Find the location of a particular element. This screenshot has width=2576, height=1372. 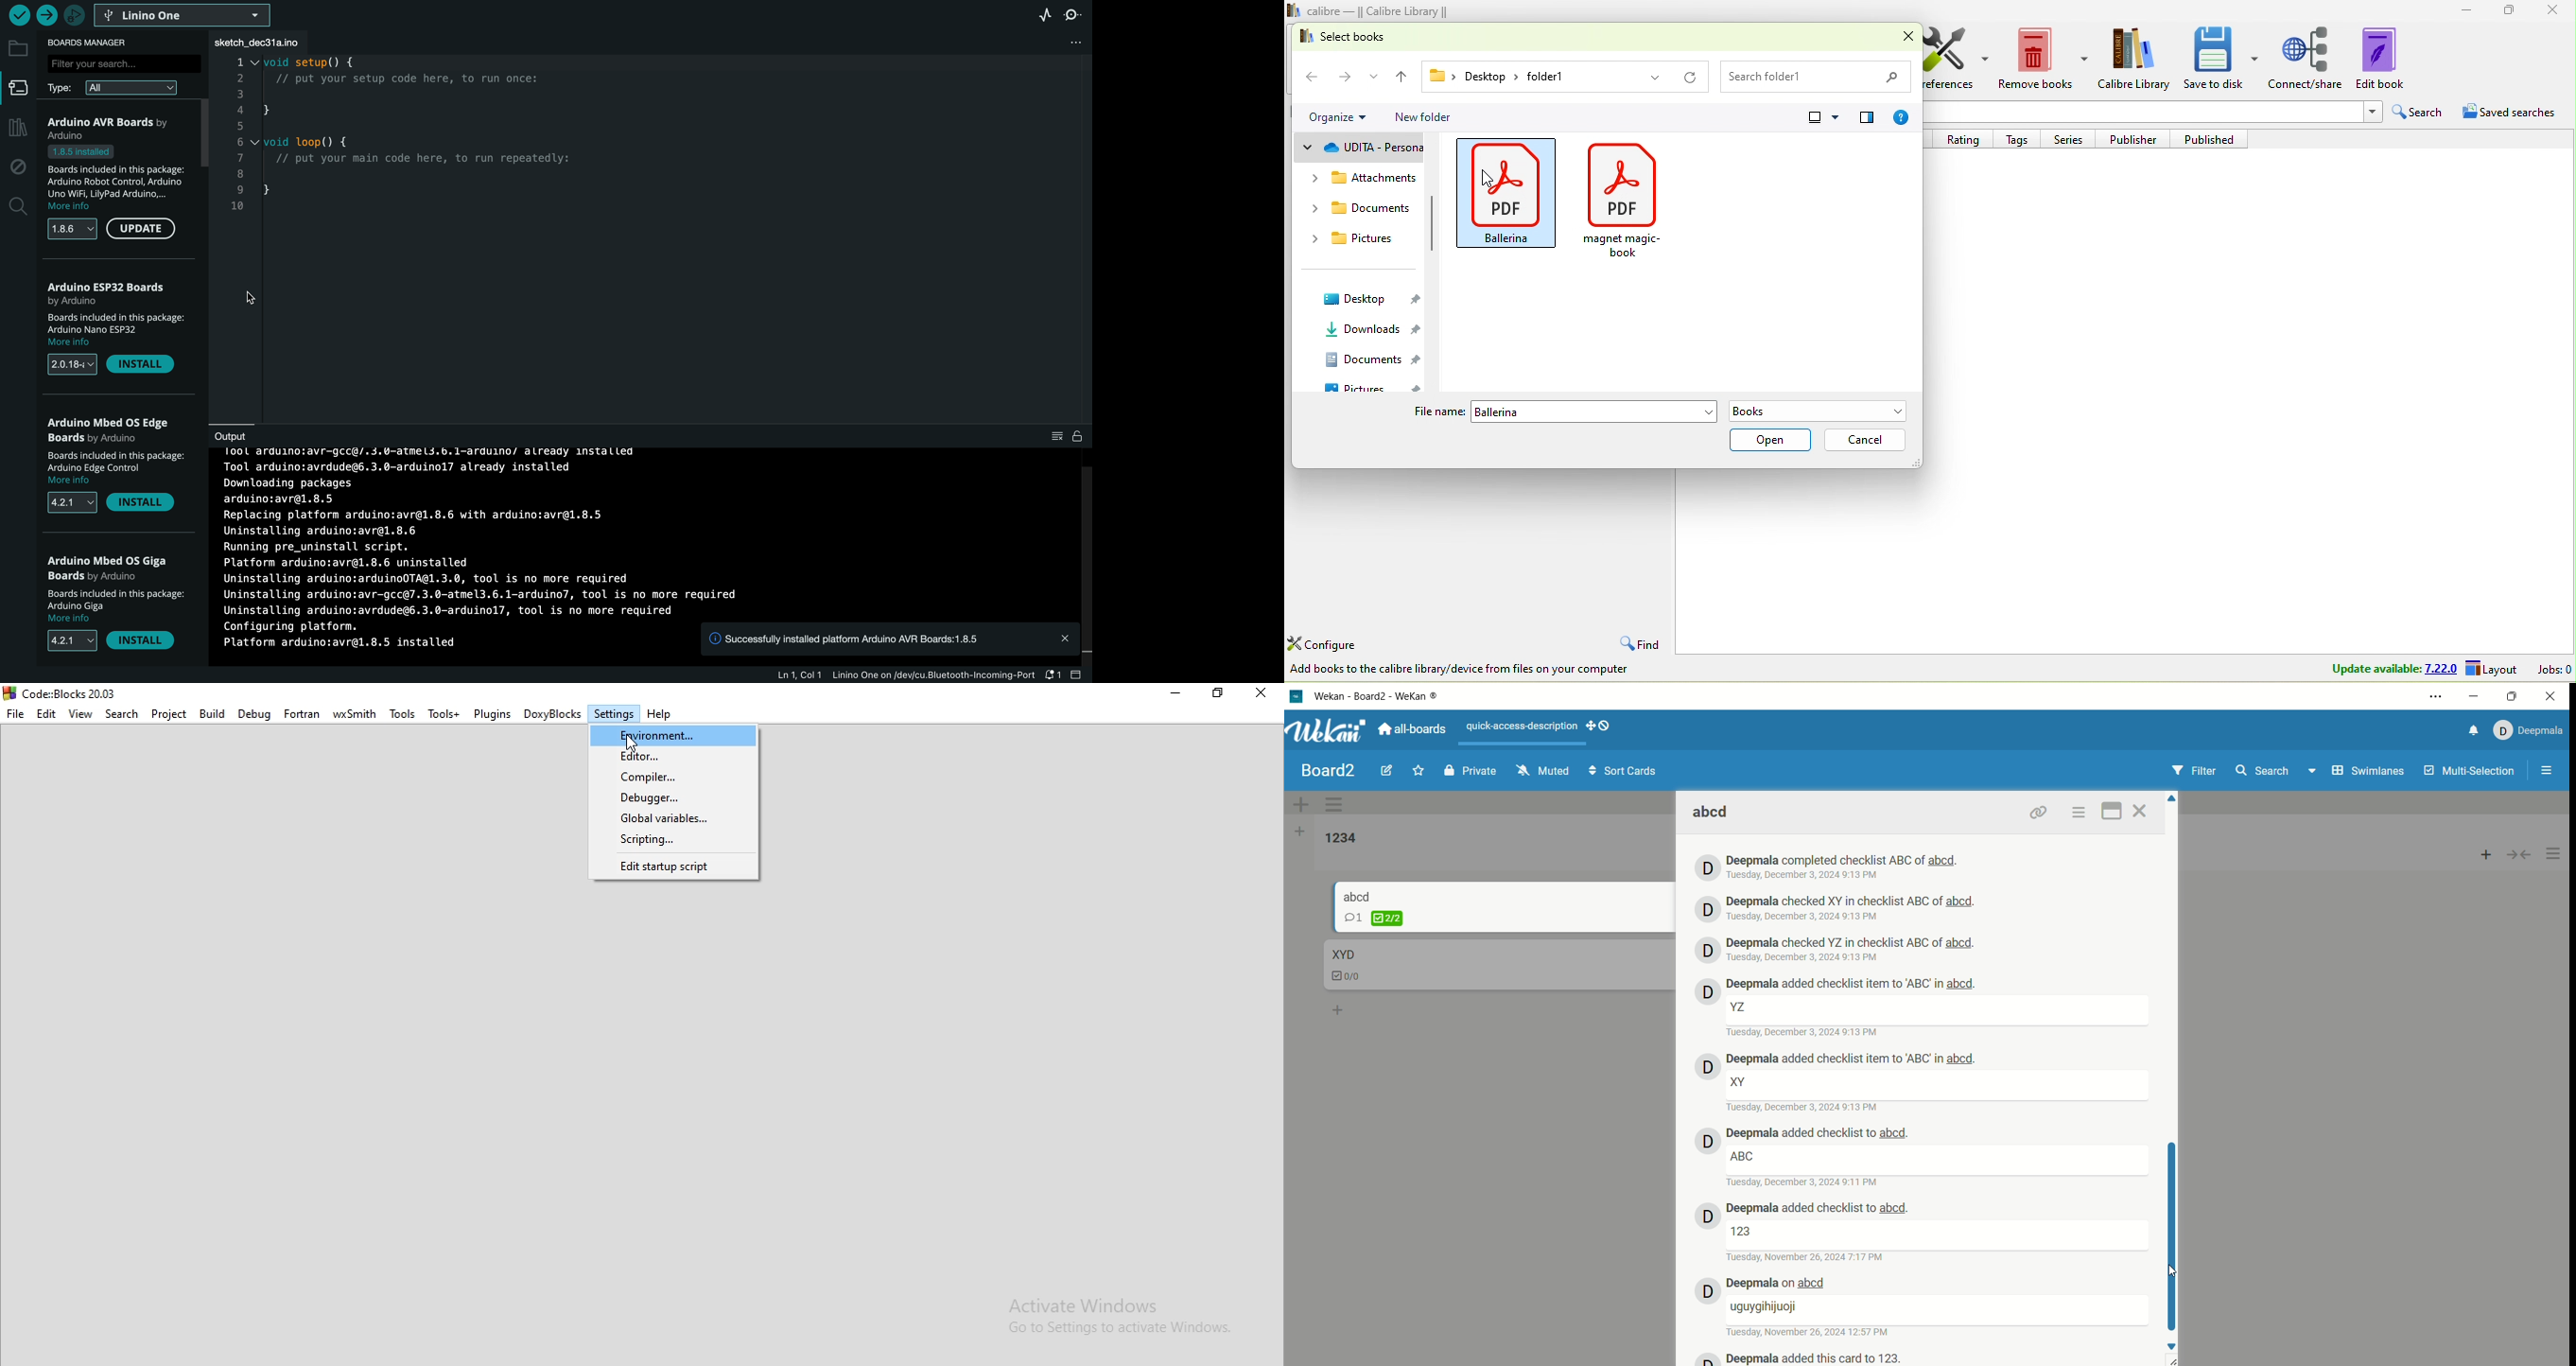

avatar is located at coordinates (1708, 866).